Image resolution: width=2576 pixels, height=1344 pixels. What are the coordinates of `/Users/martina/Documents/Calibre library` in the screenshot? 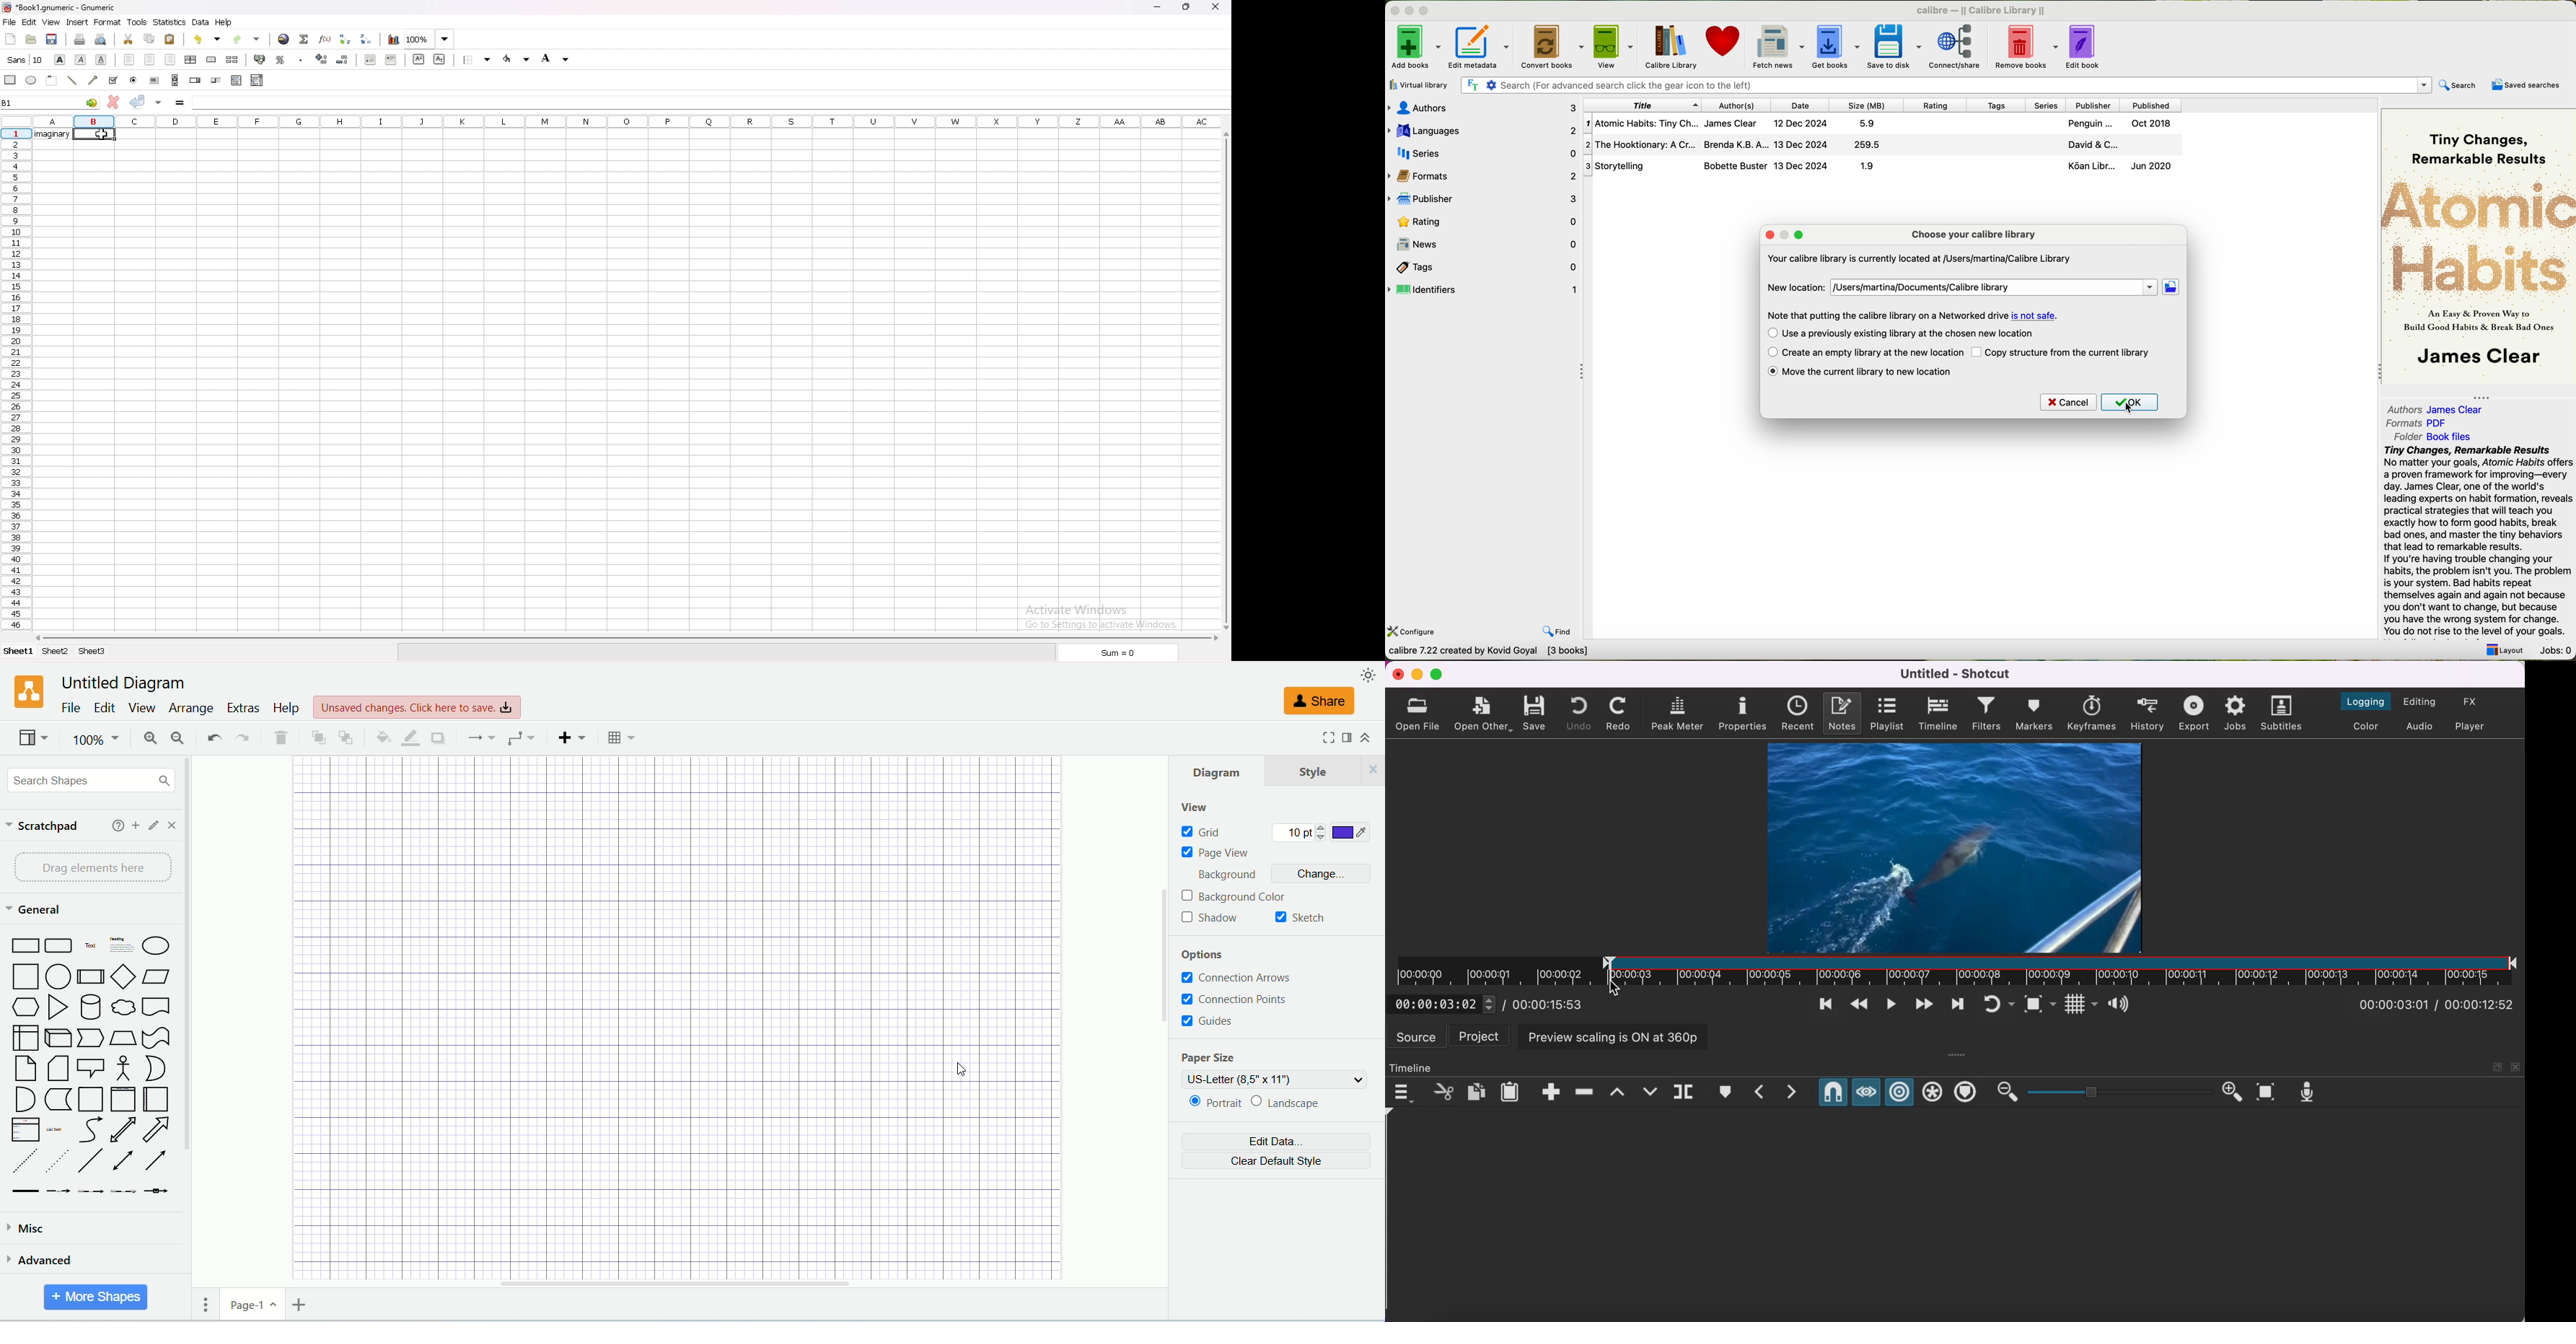 It's located at (1995, 286).